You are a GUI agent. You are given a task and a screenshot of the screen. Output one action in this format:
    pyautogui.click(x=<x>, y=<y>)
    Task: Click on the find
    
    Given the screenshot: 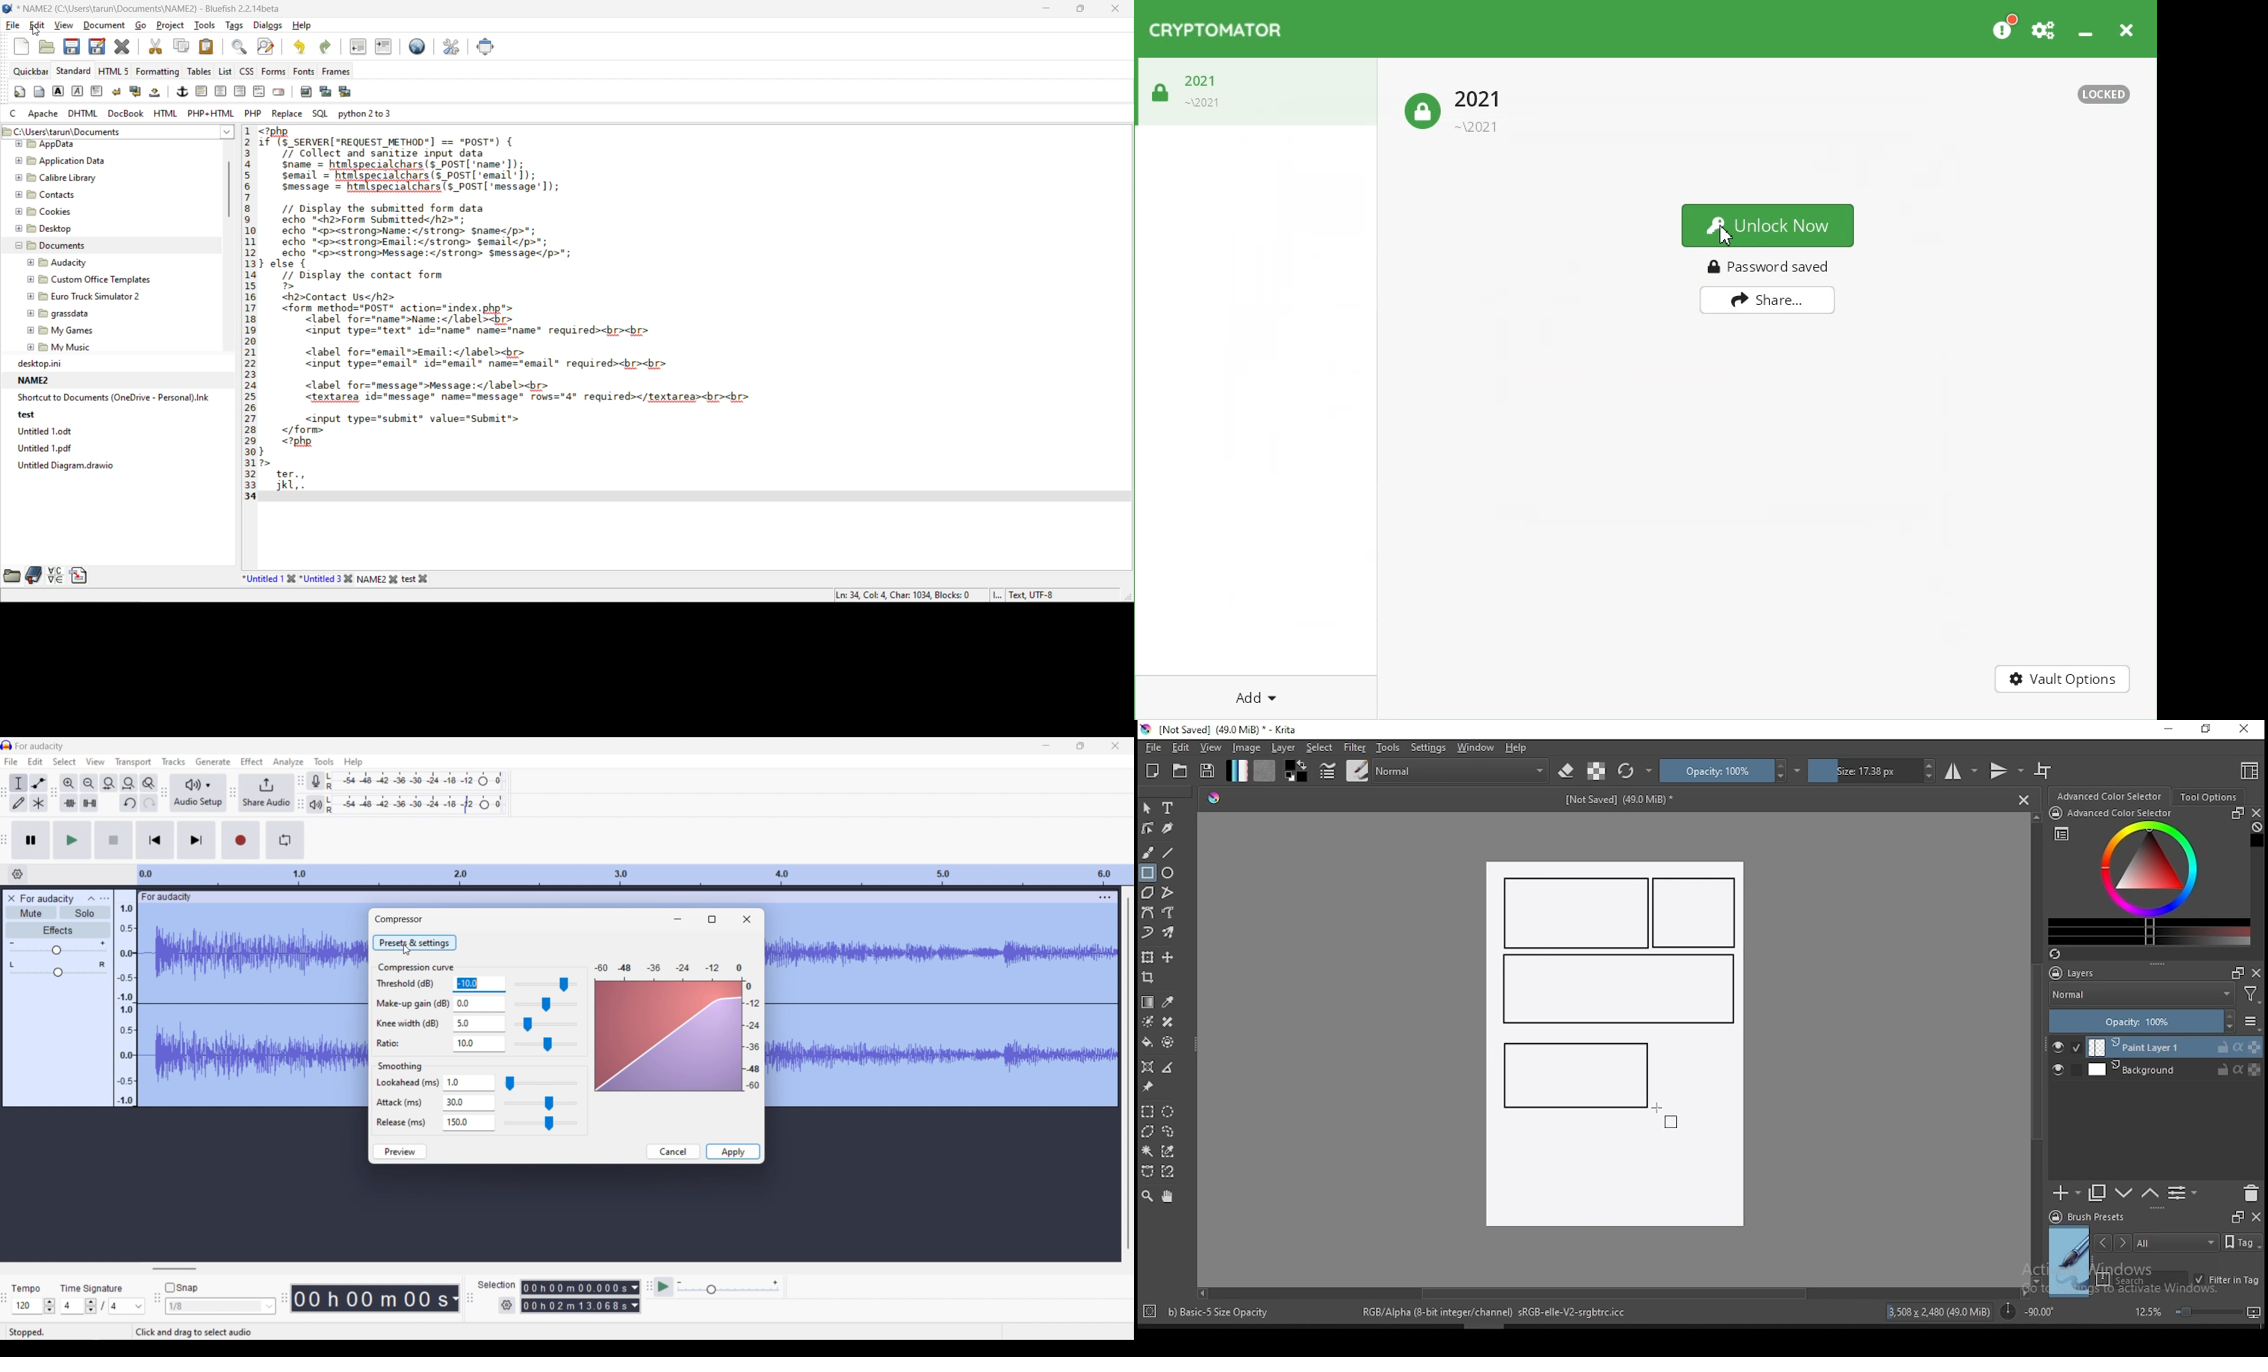 What is the action you would take?
    pyautogui.click(x=240, y=48)
    